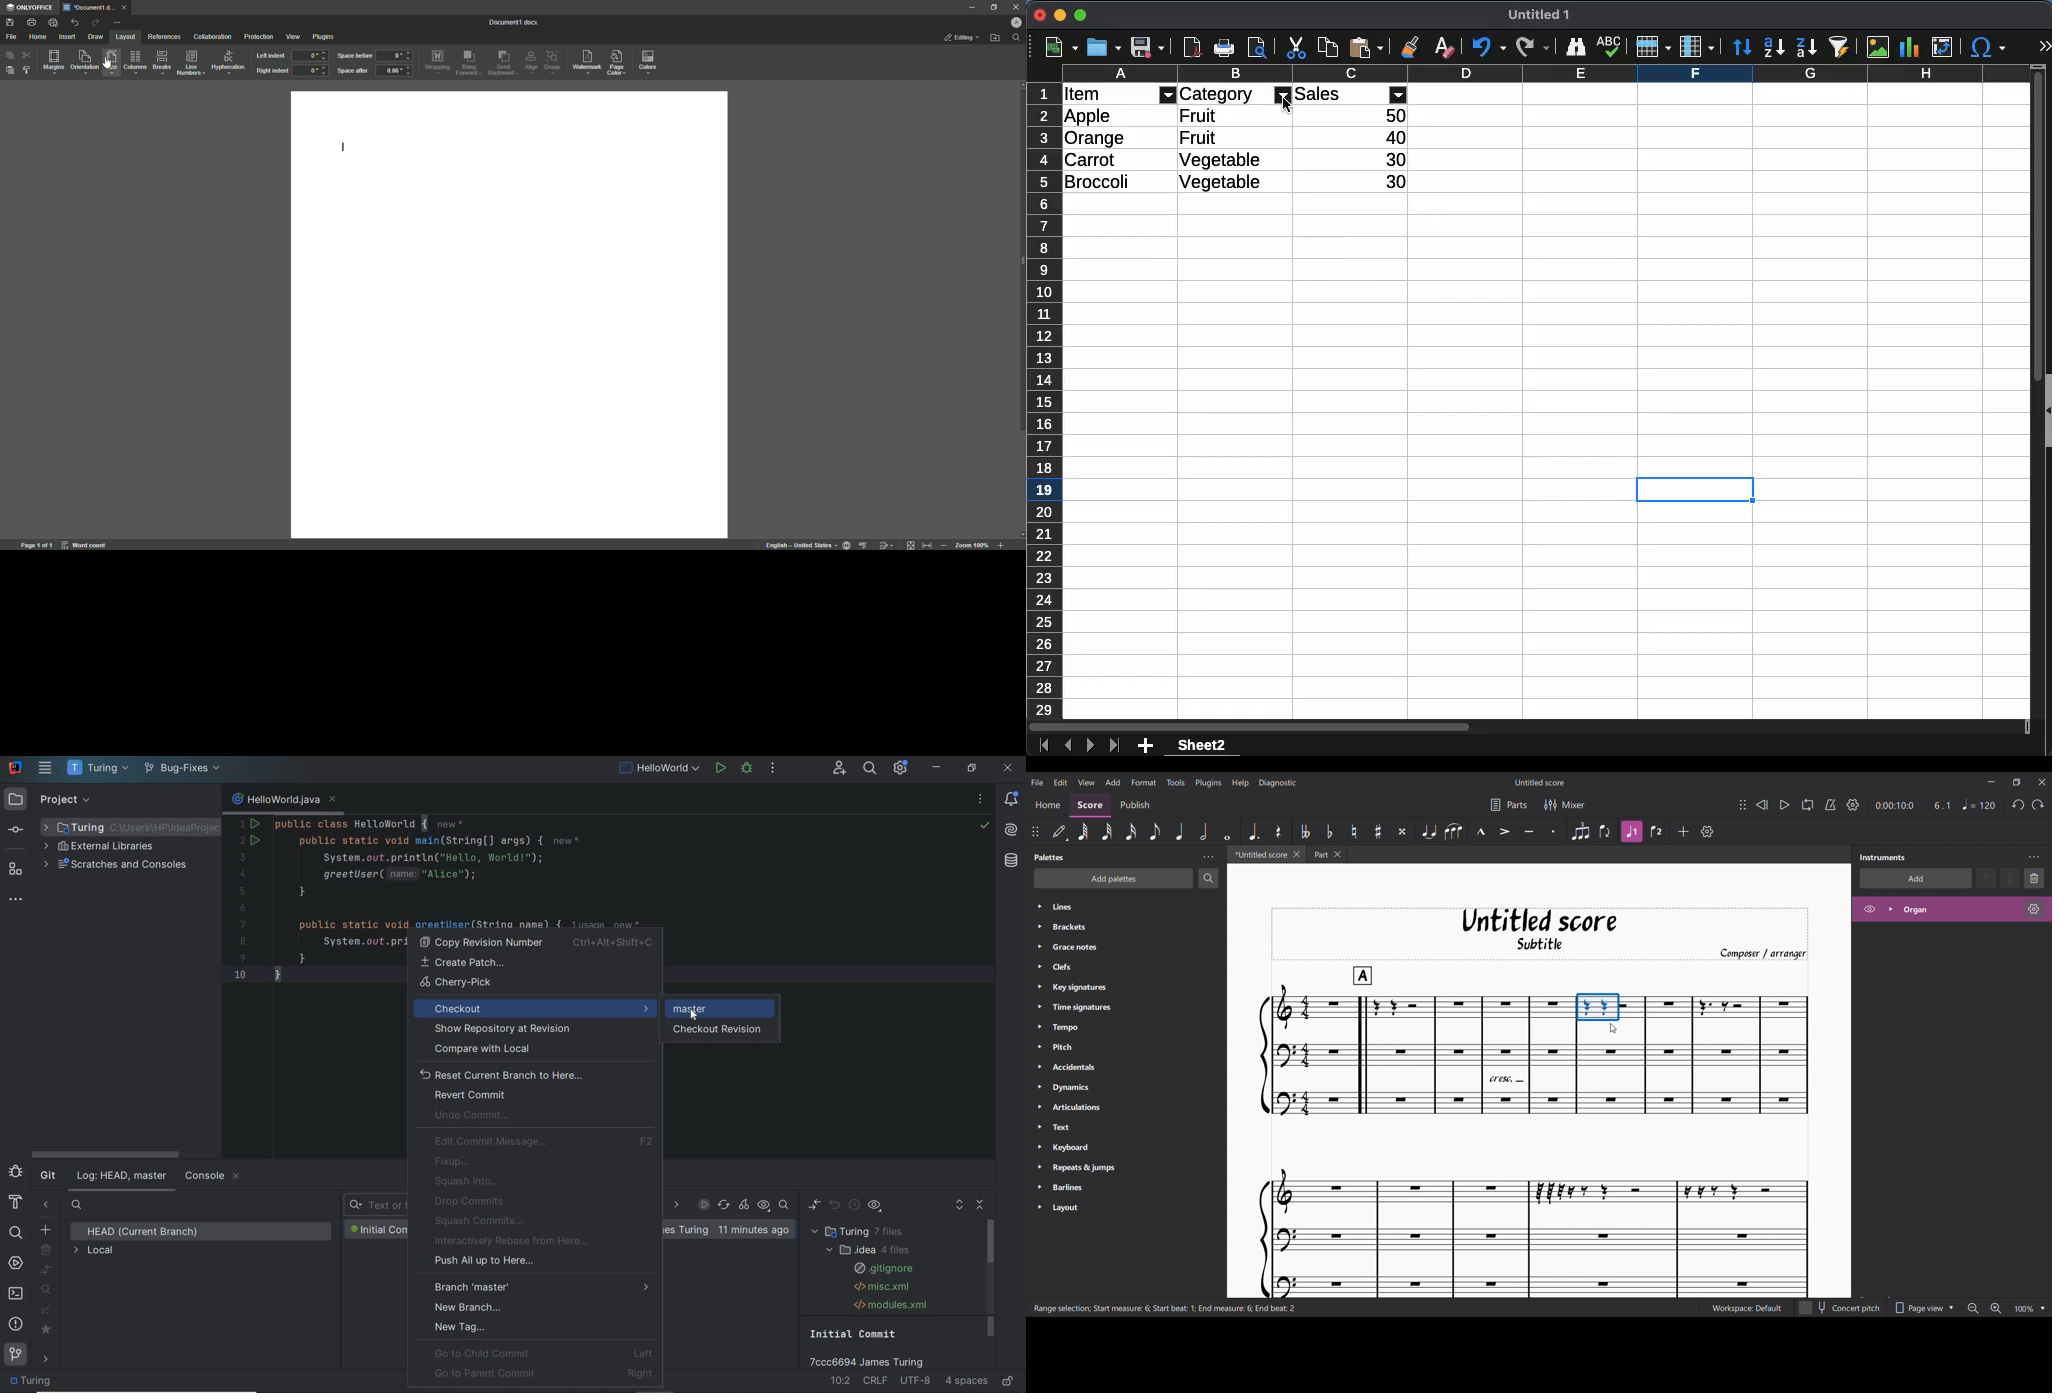 This screenshot has width=2072, height=1400. Describe the element at coordinates (1696, 47) in the screenshot. I see `column` at that location.